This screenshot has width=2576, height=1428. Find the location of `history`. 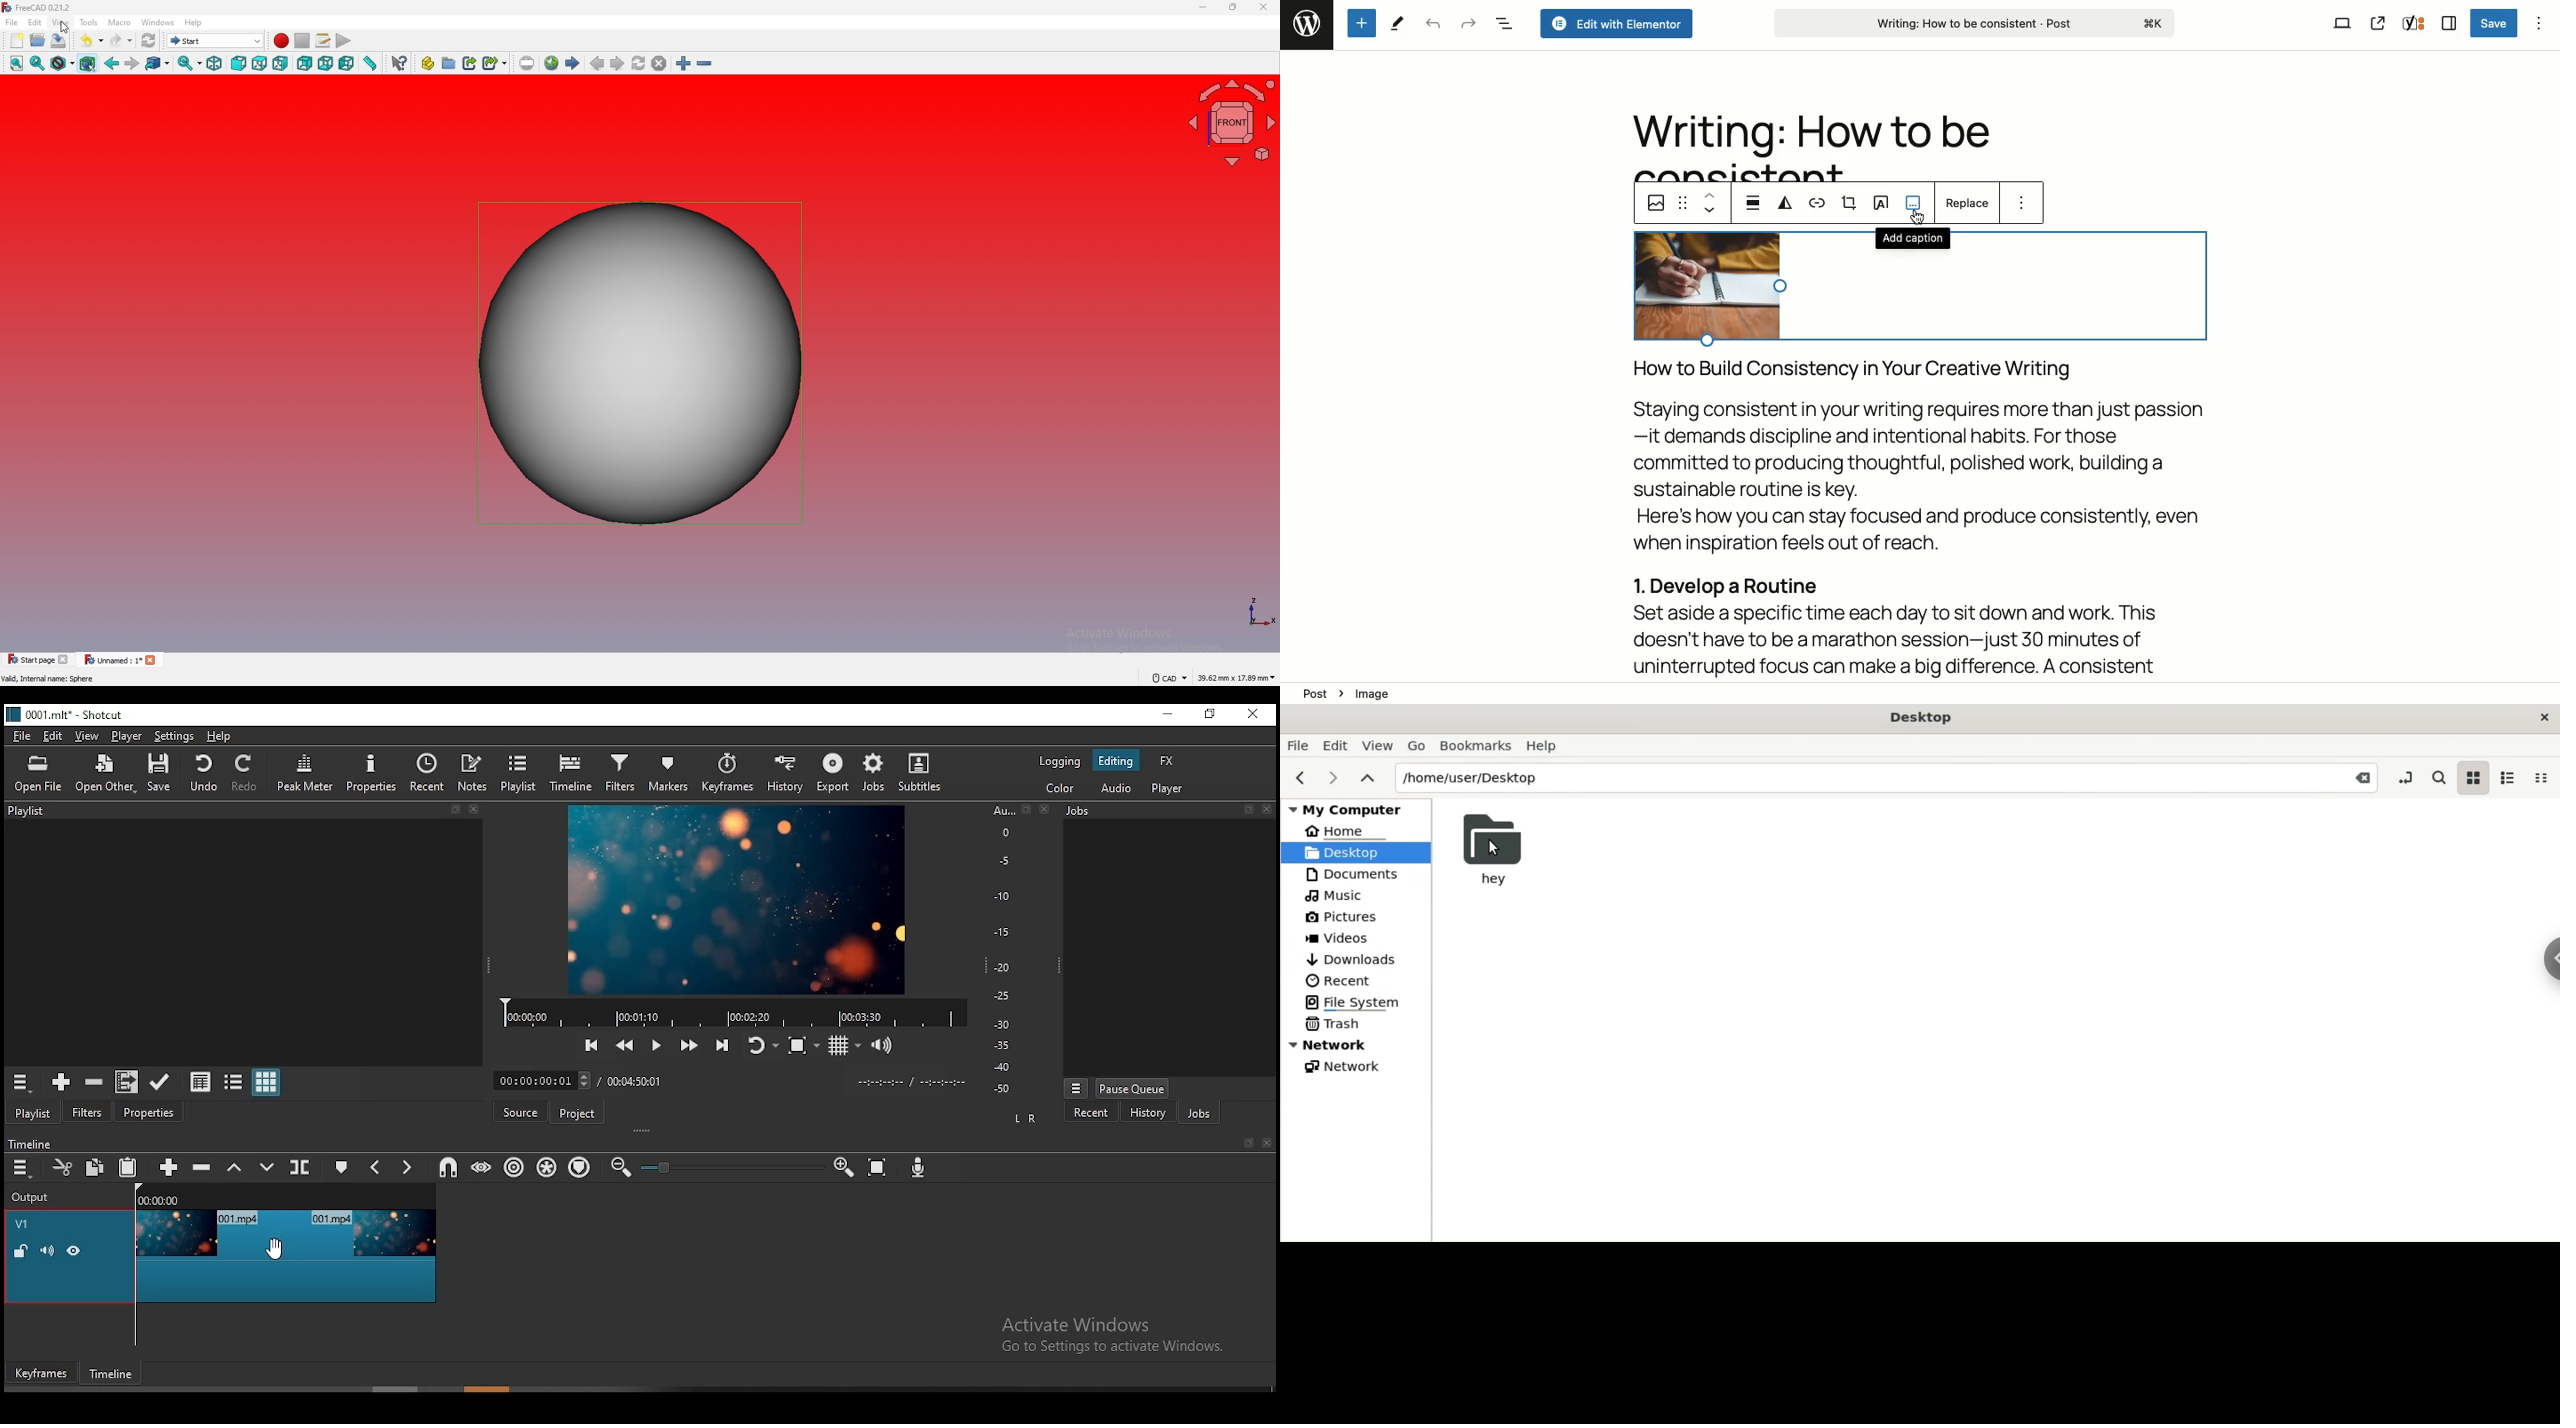

history is located at coordinates (1150, 1112).